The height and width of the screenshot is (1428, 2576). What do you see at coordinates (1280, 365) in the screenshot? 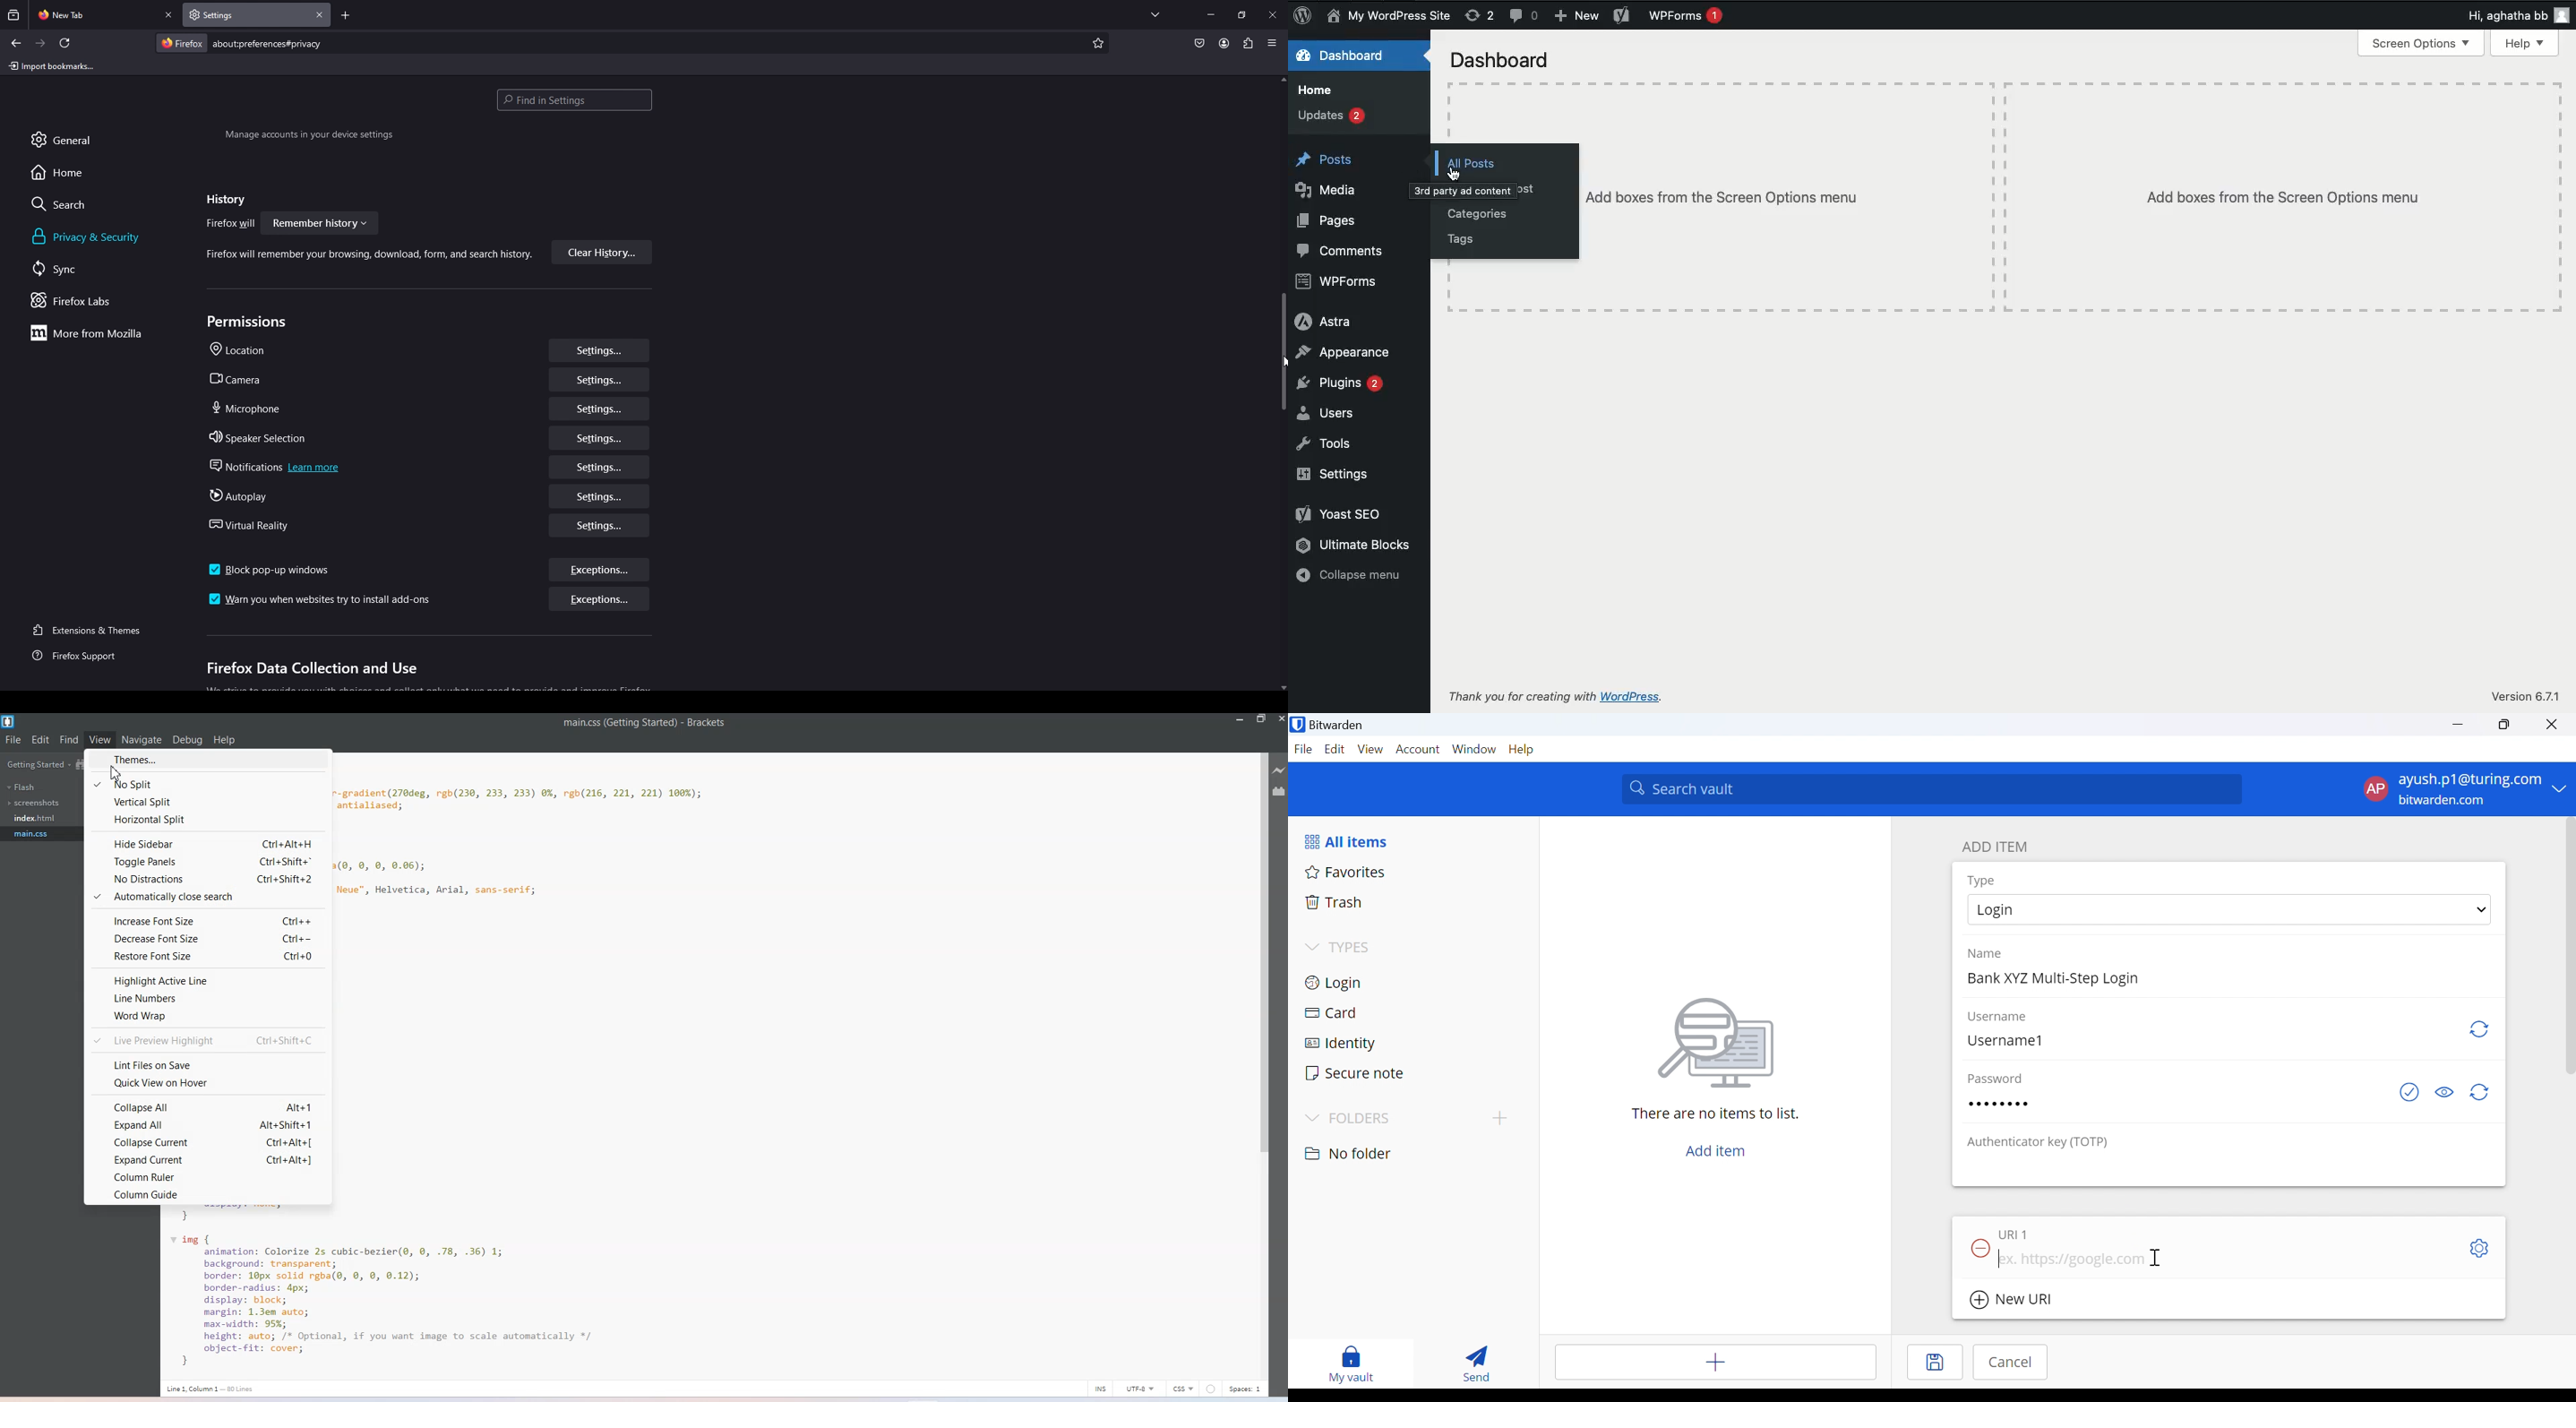
I see `cursor` at bounding box center [1280, 365].